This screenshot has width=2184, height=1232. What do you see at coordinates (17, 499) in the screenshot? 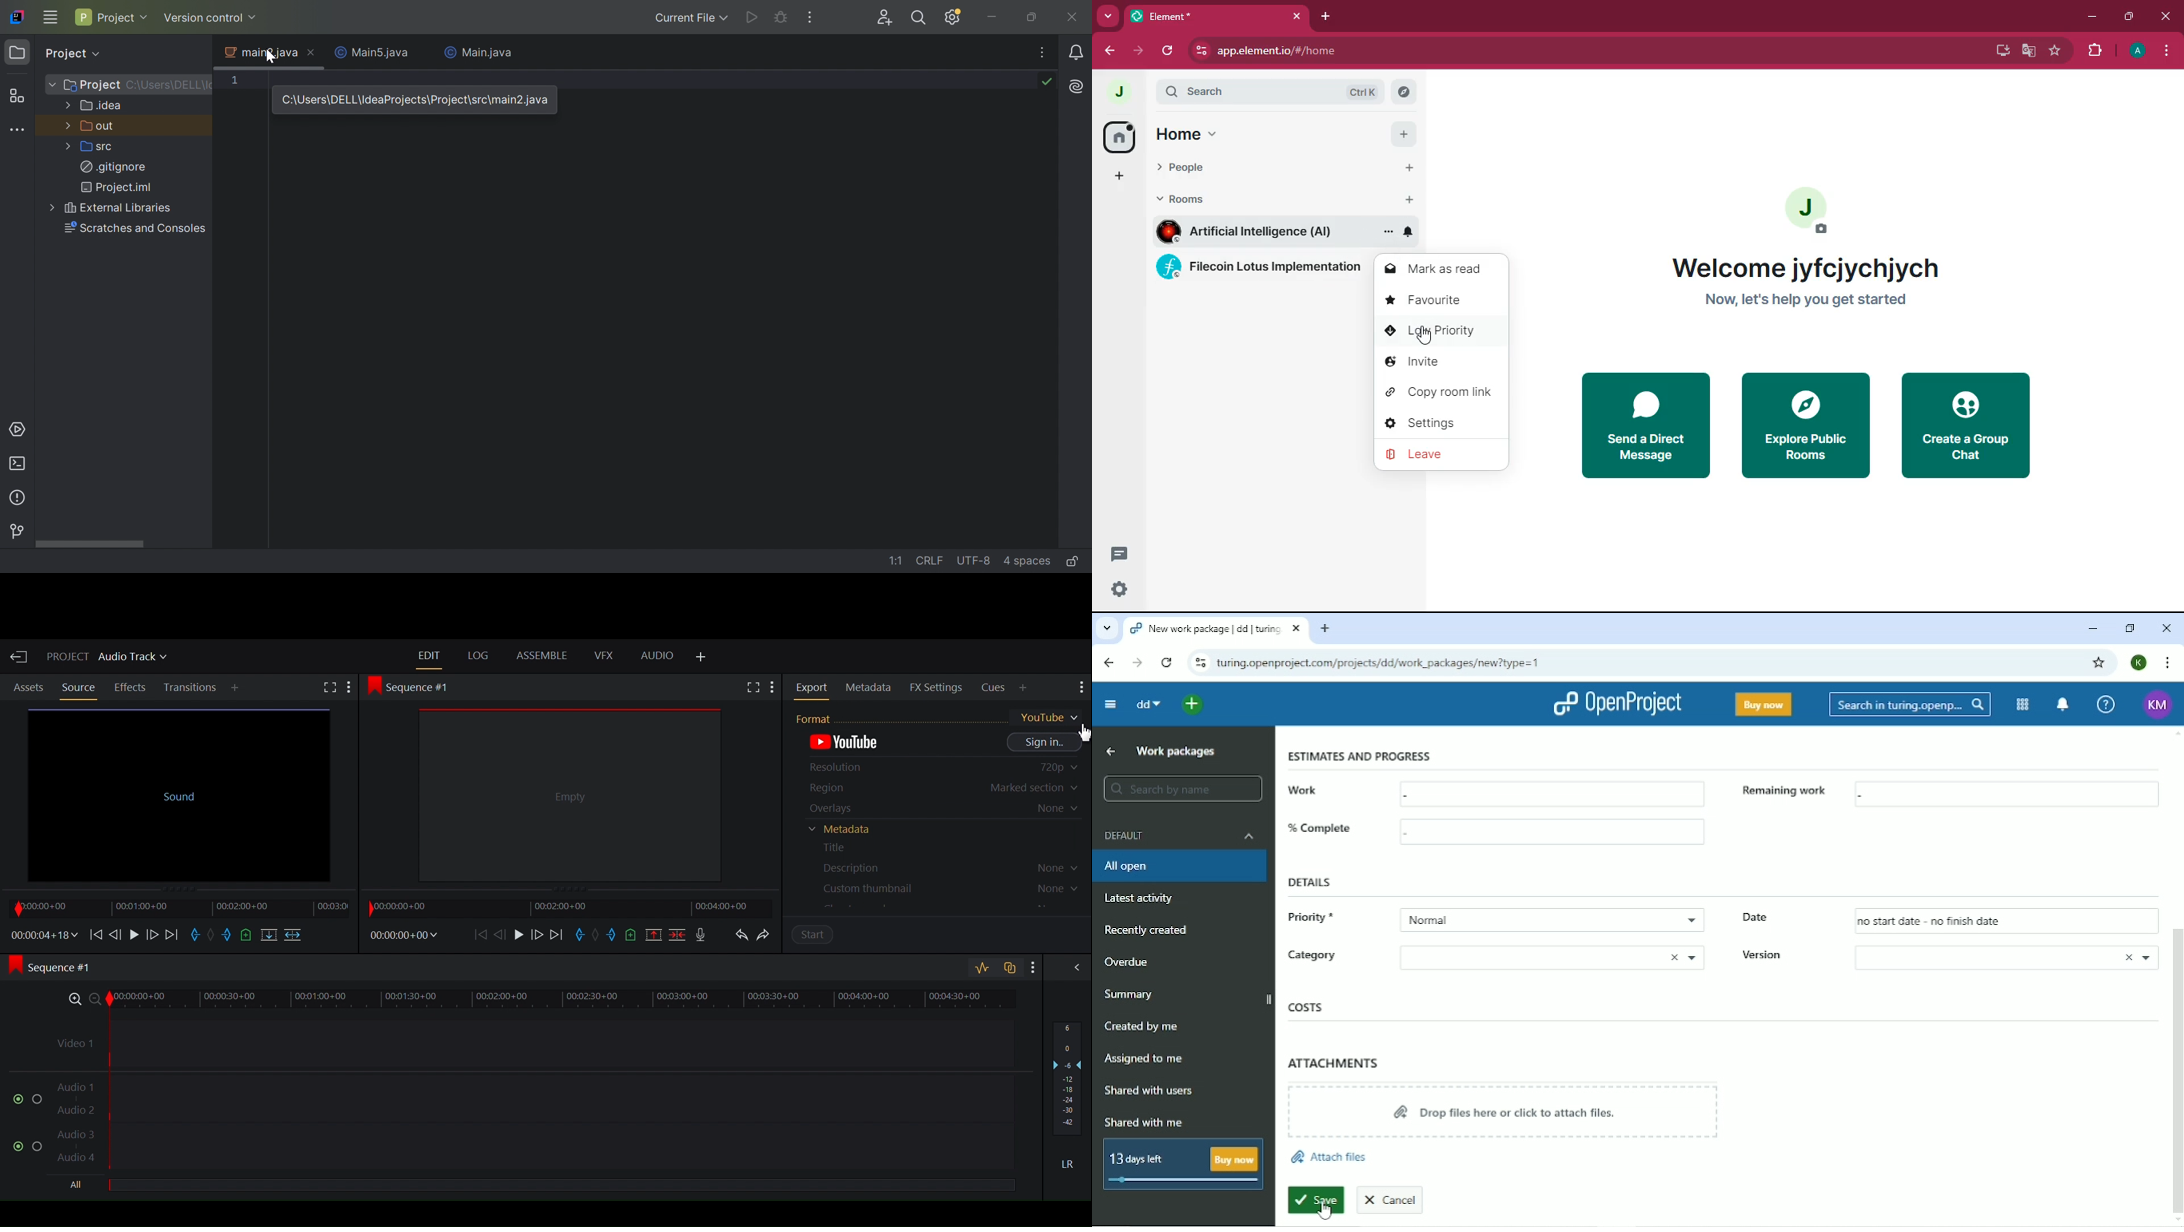
I see `Problems` at bounding box center [17, 499].